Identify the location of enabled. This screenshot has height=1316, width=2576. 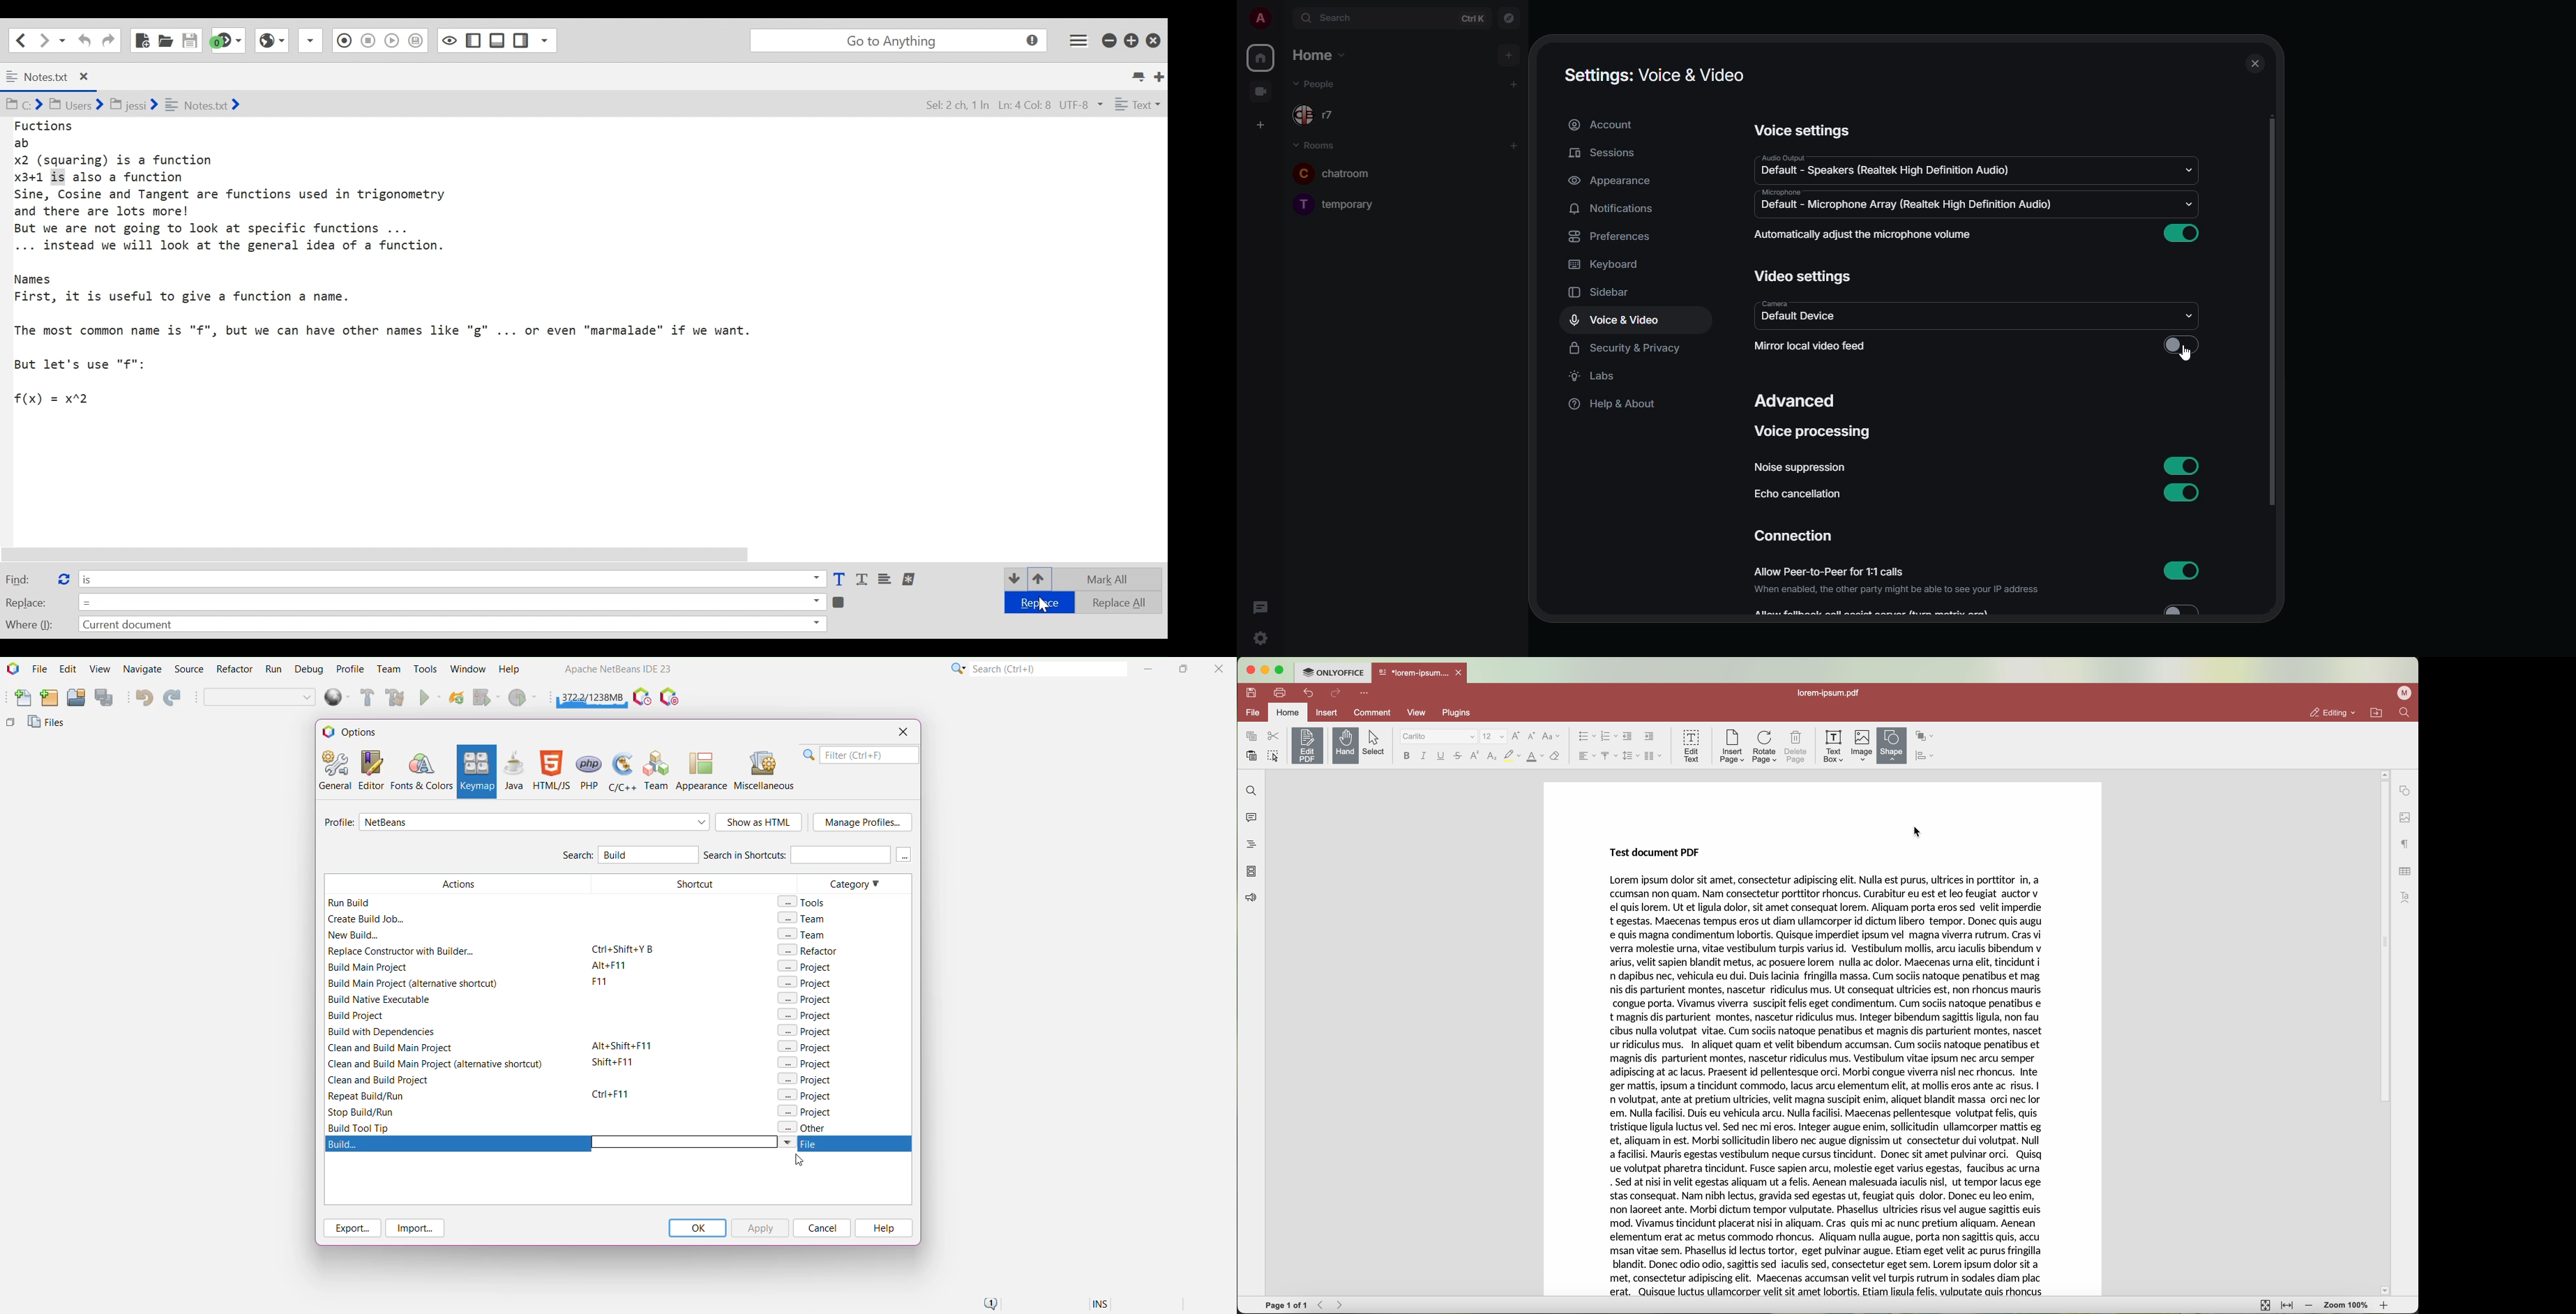
(2183, 492).